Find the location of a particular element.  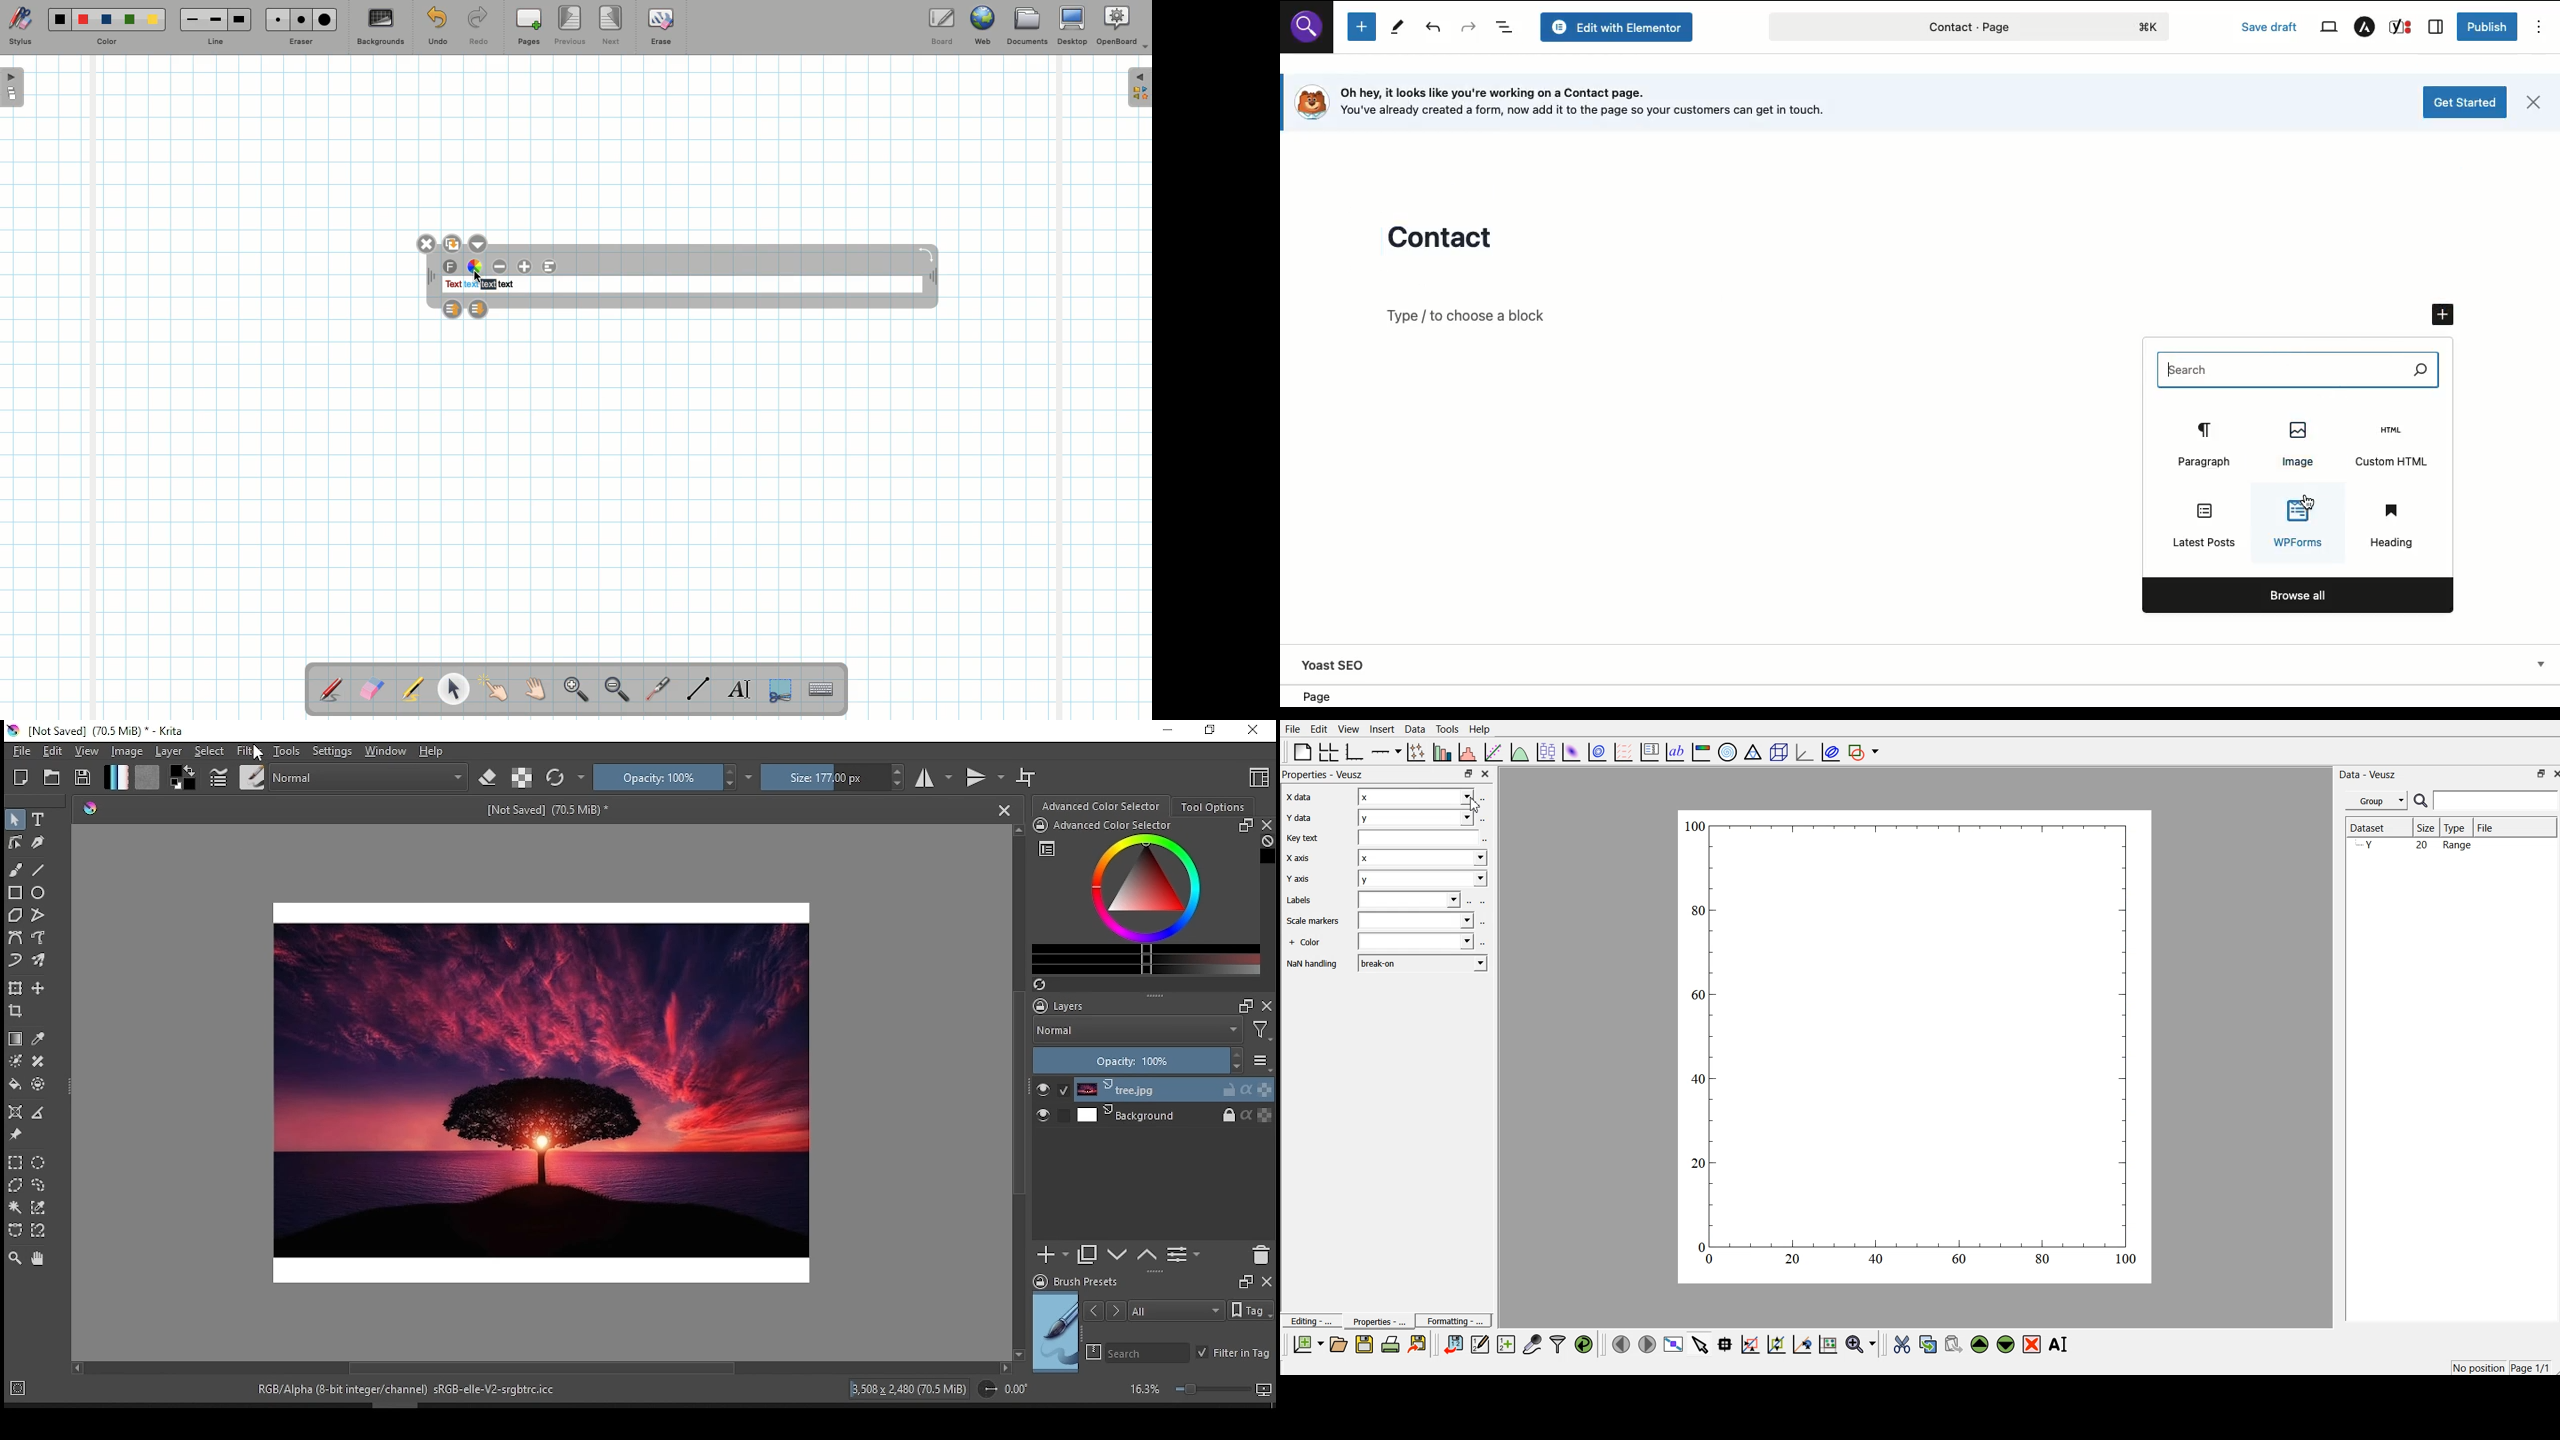

fill tool is located at coordinates (15, 1084).